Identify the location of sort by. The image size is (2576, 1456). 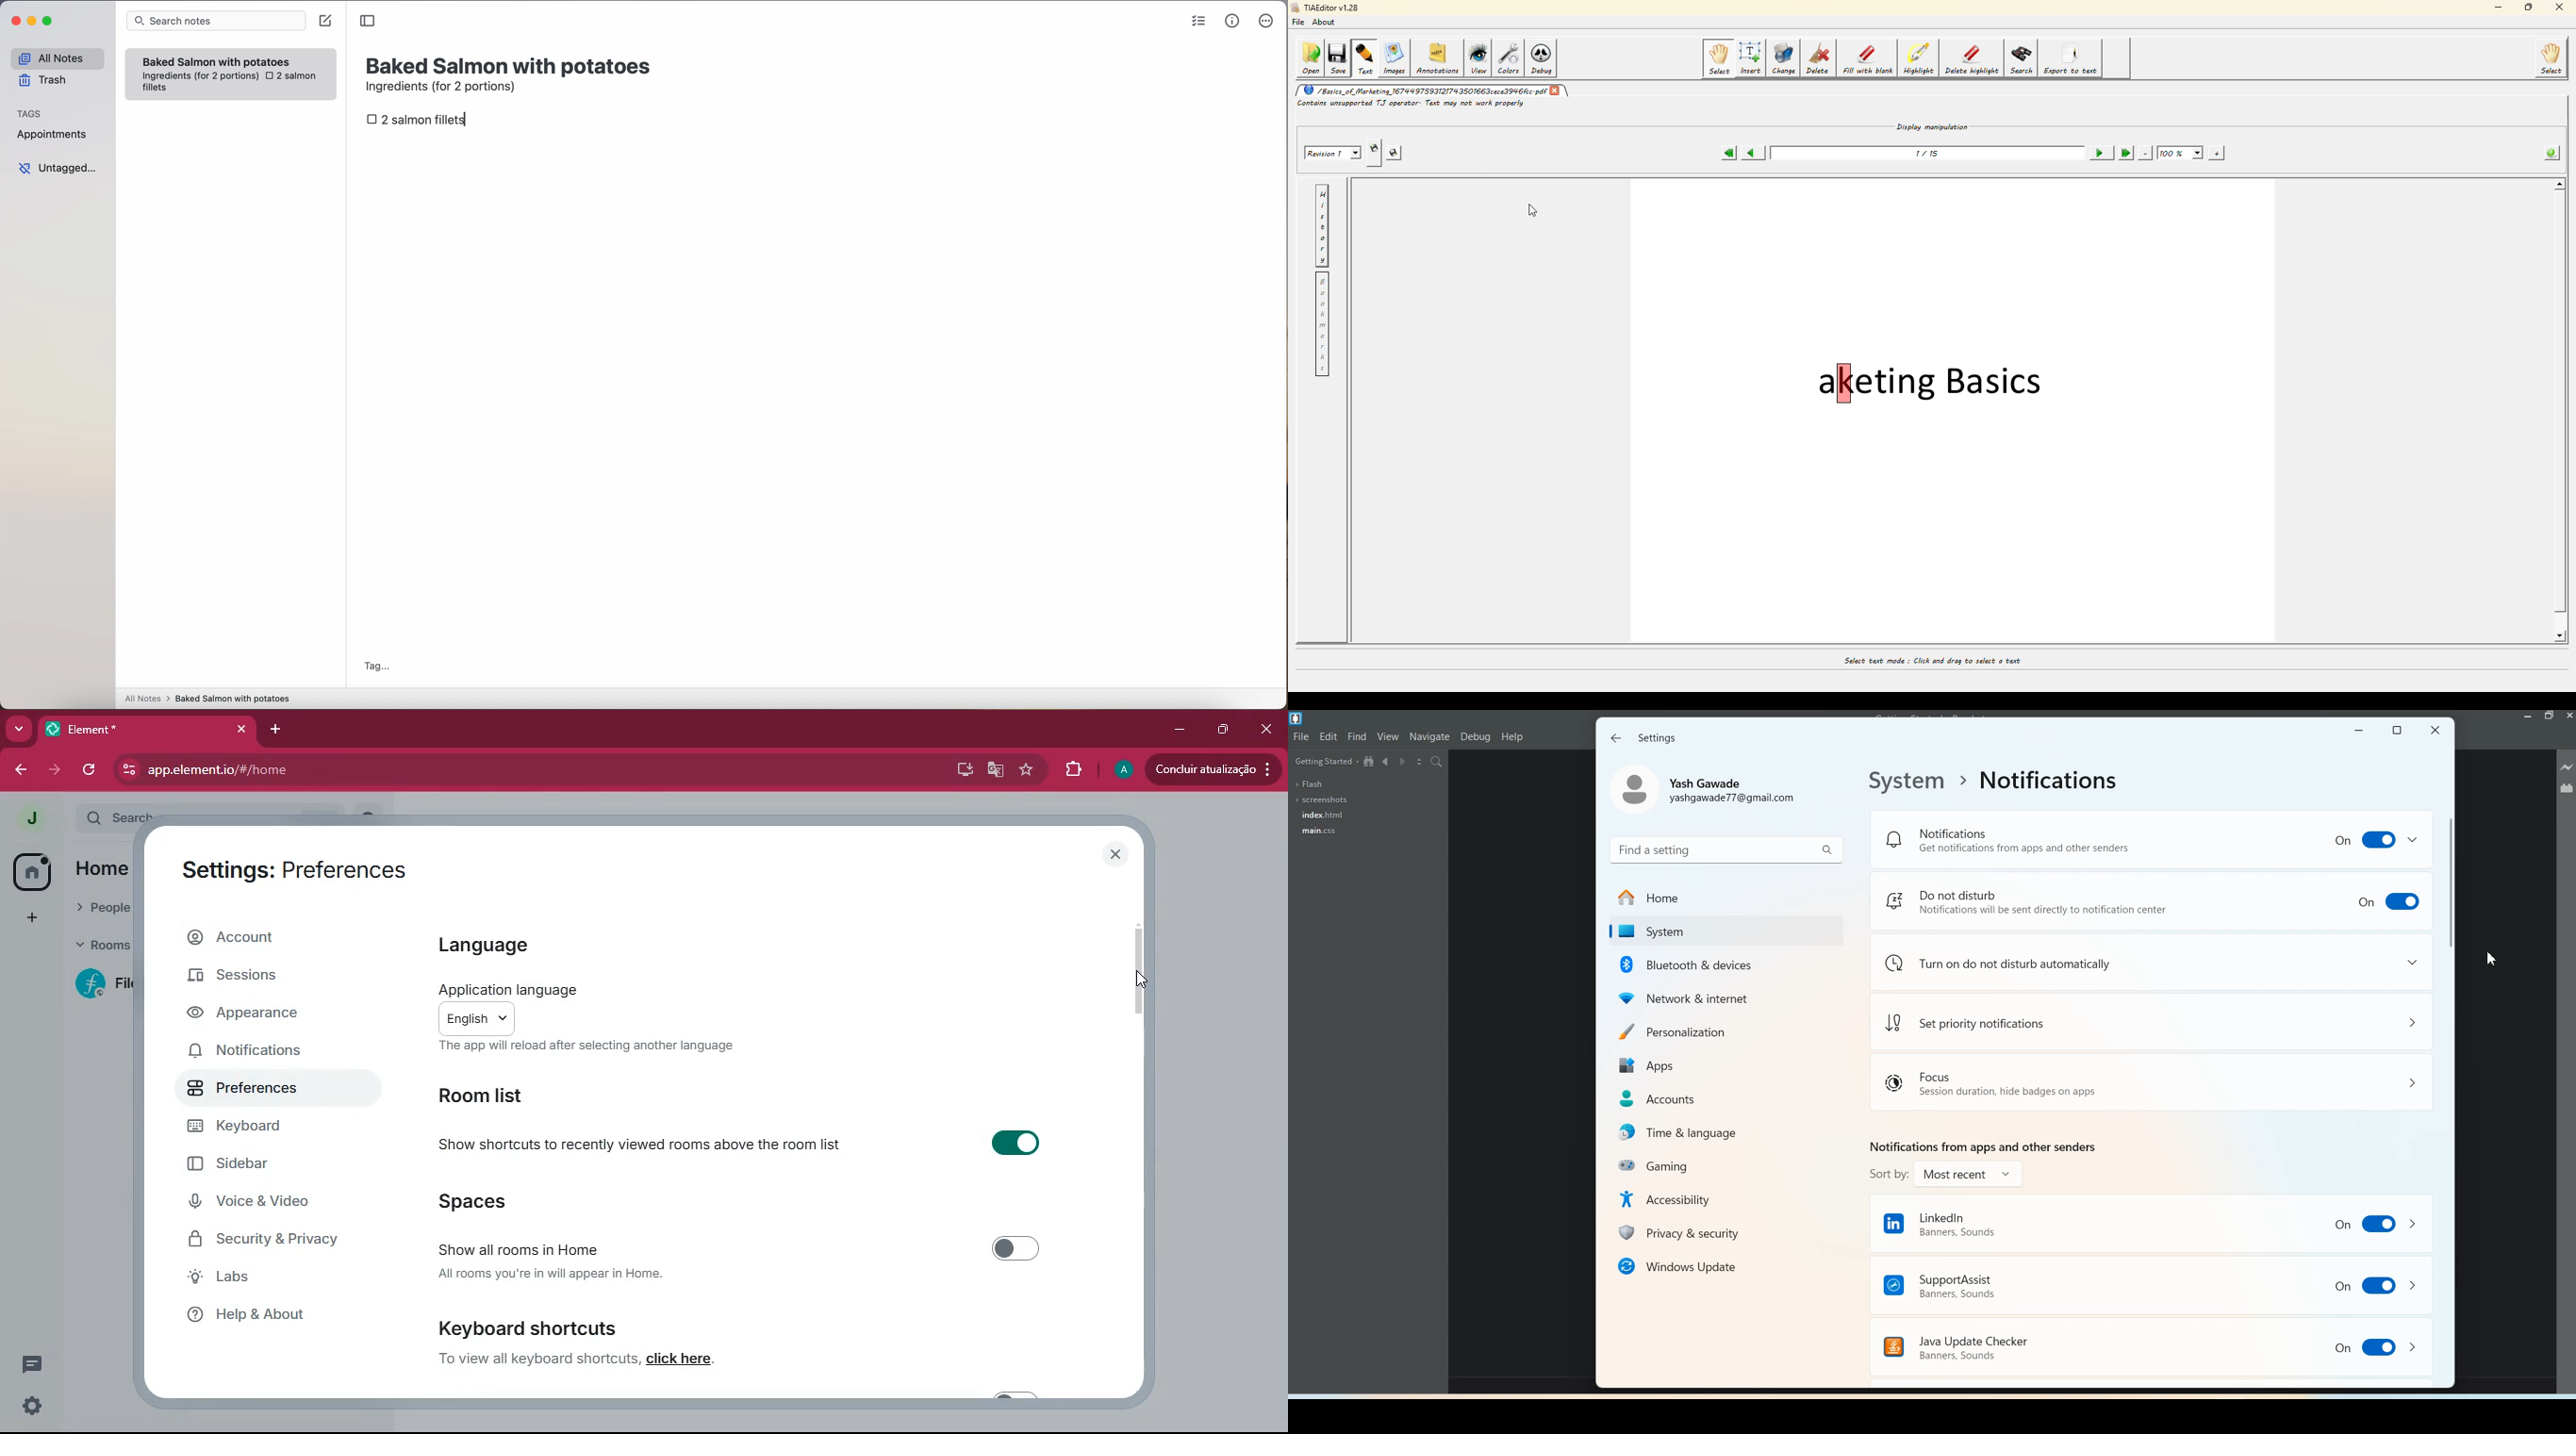
(1945, 1175).